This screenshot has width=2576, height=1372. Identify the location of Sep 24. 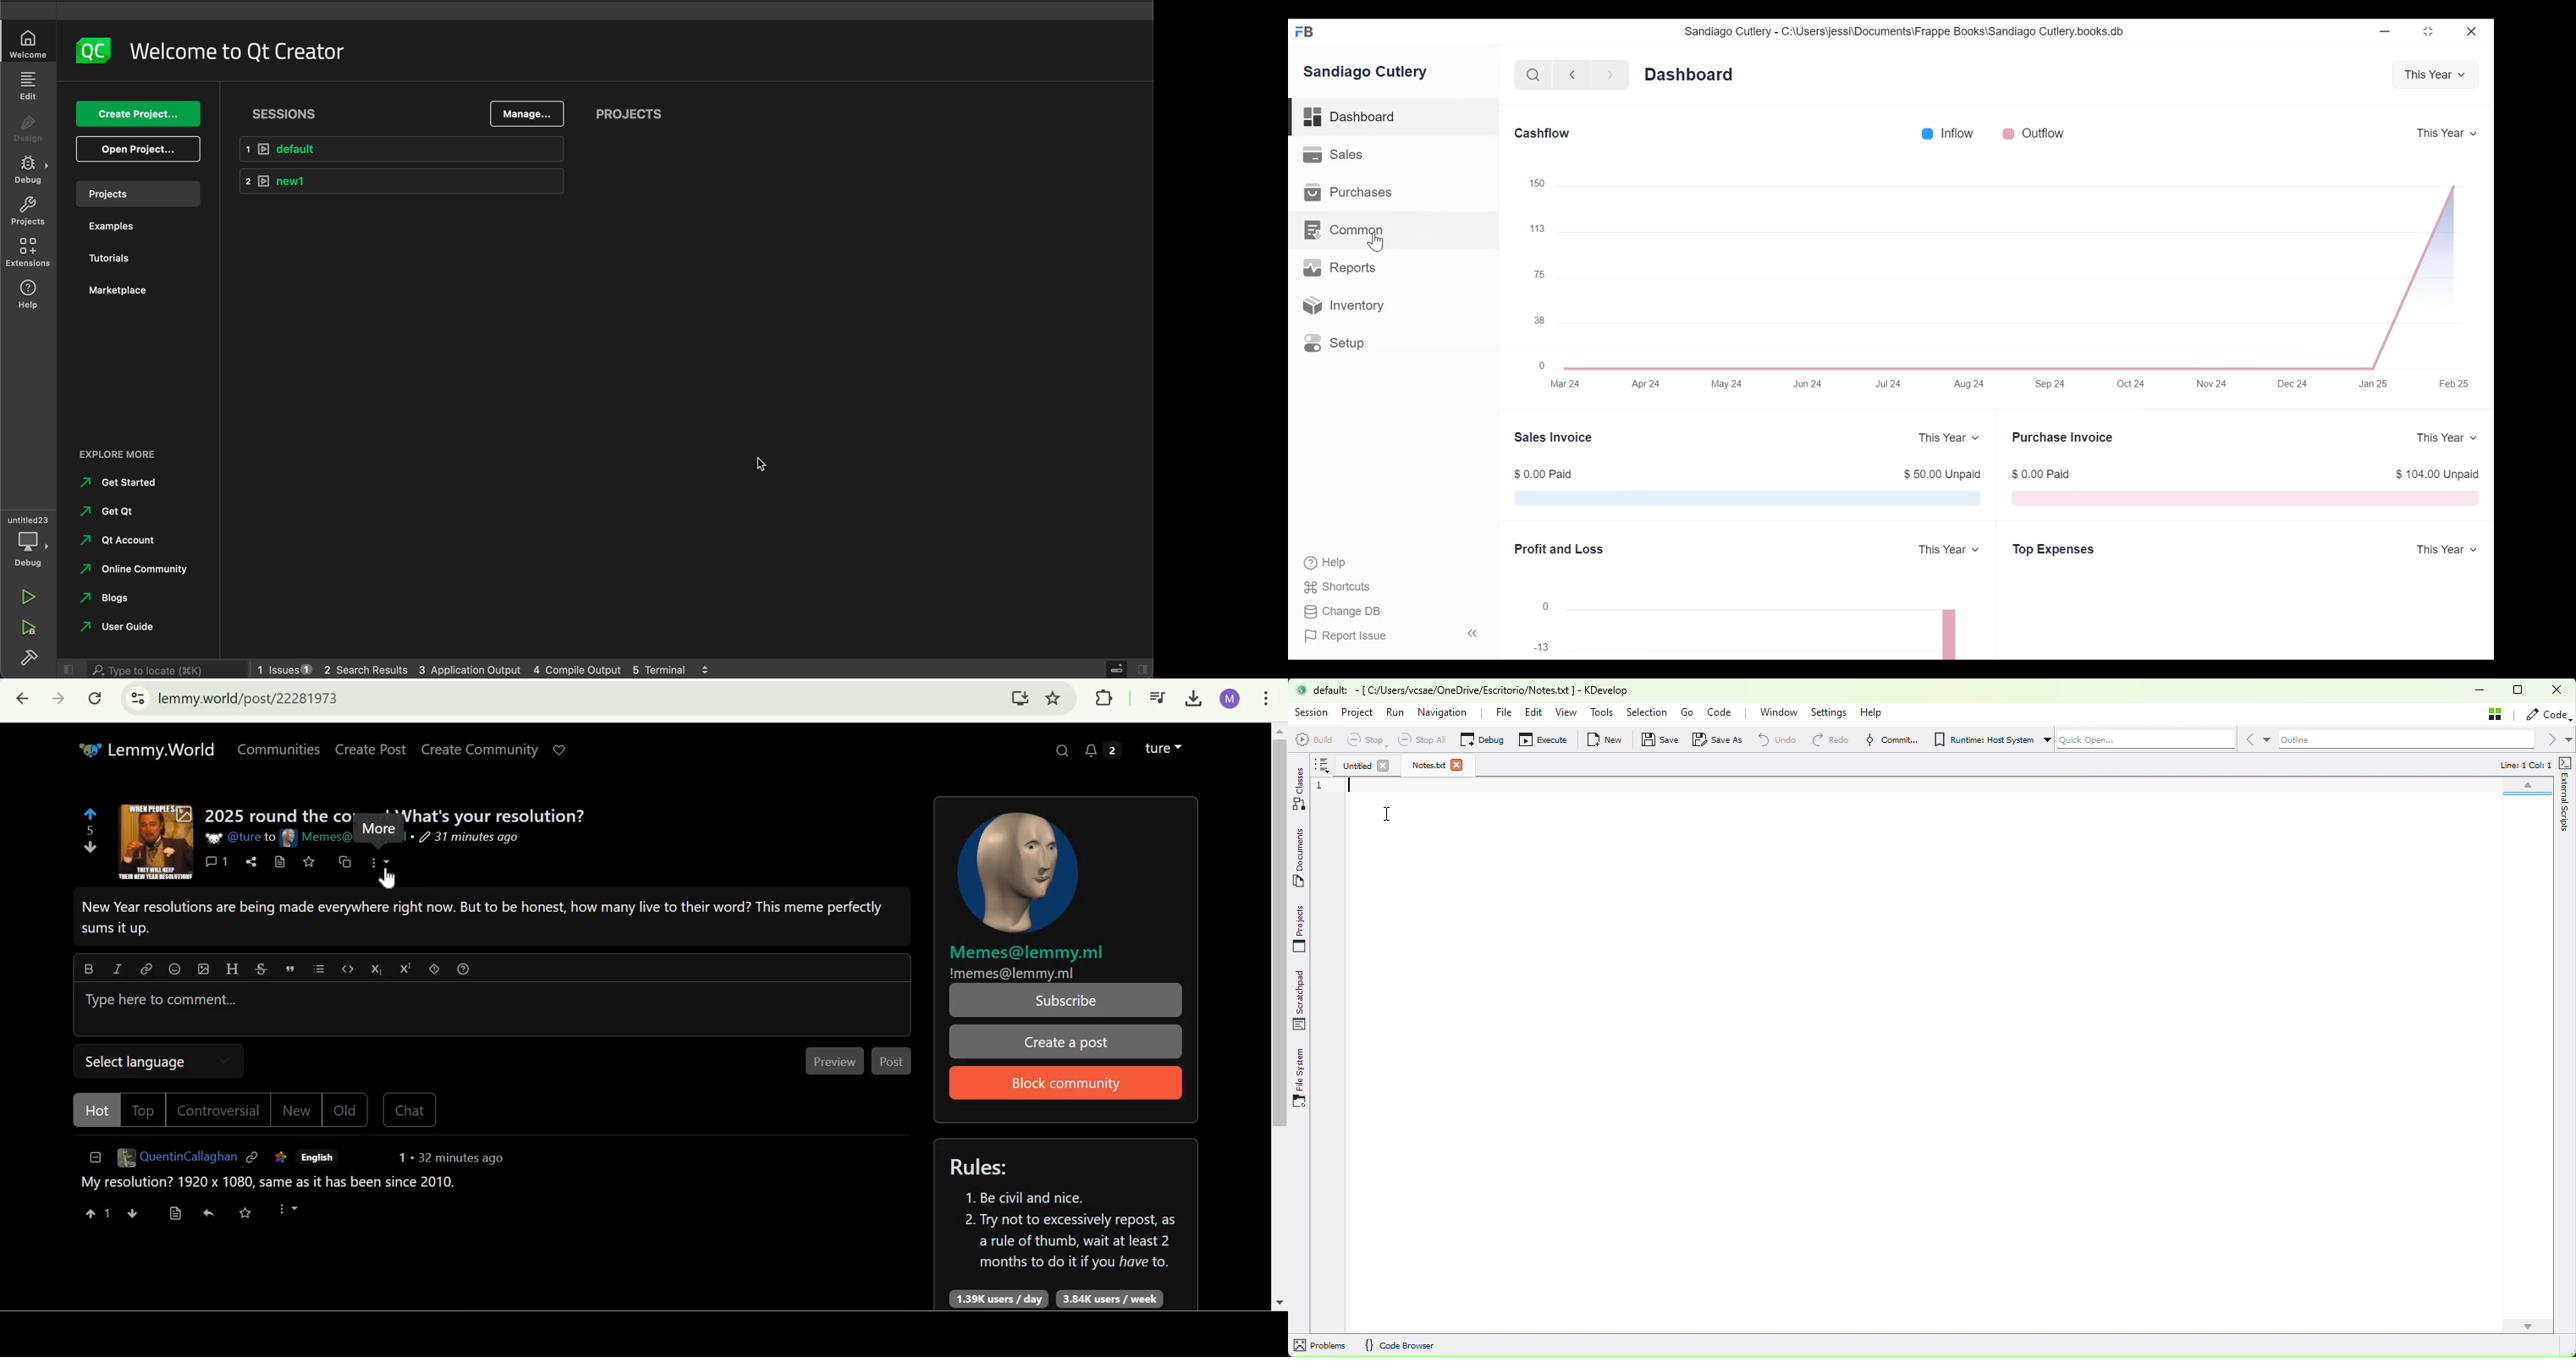
(2053, 384).